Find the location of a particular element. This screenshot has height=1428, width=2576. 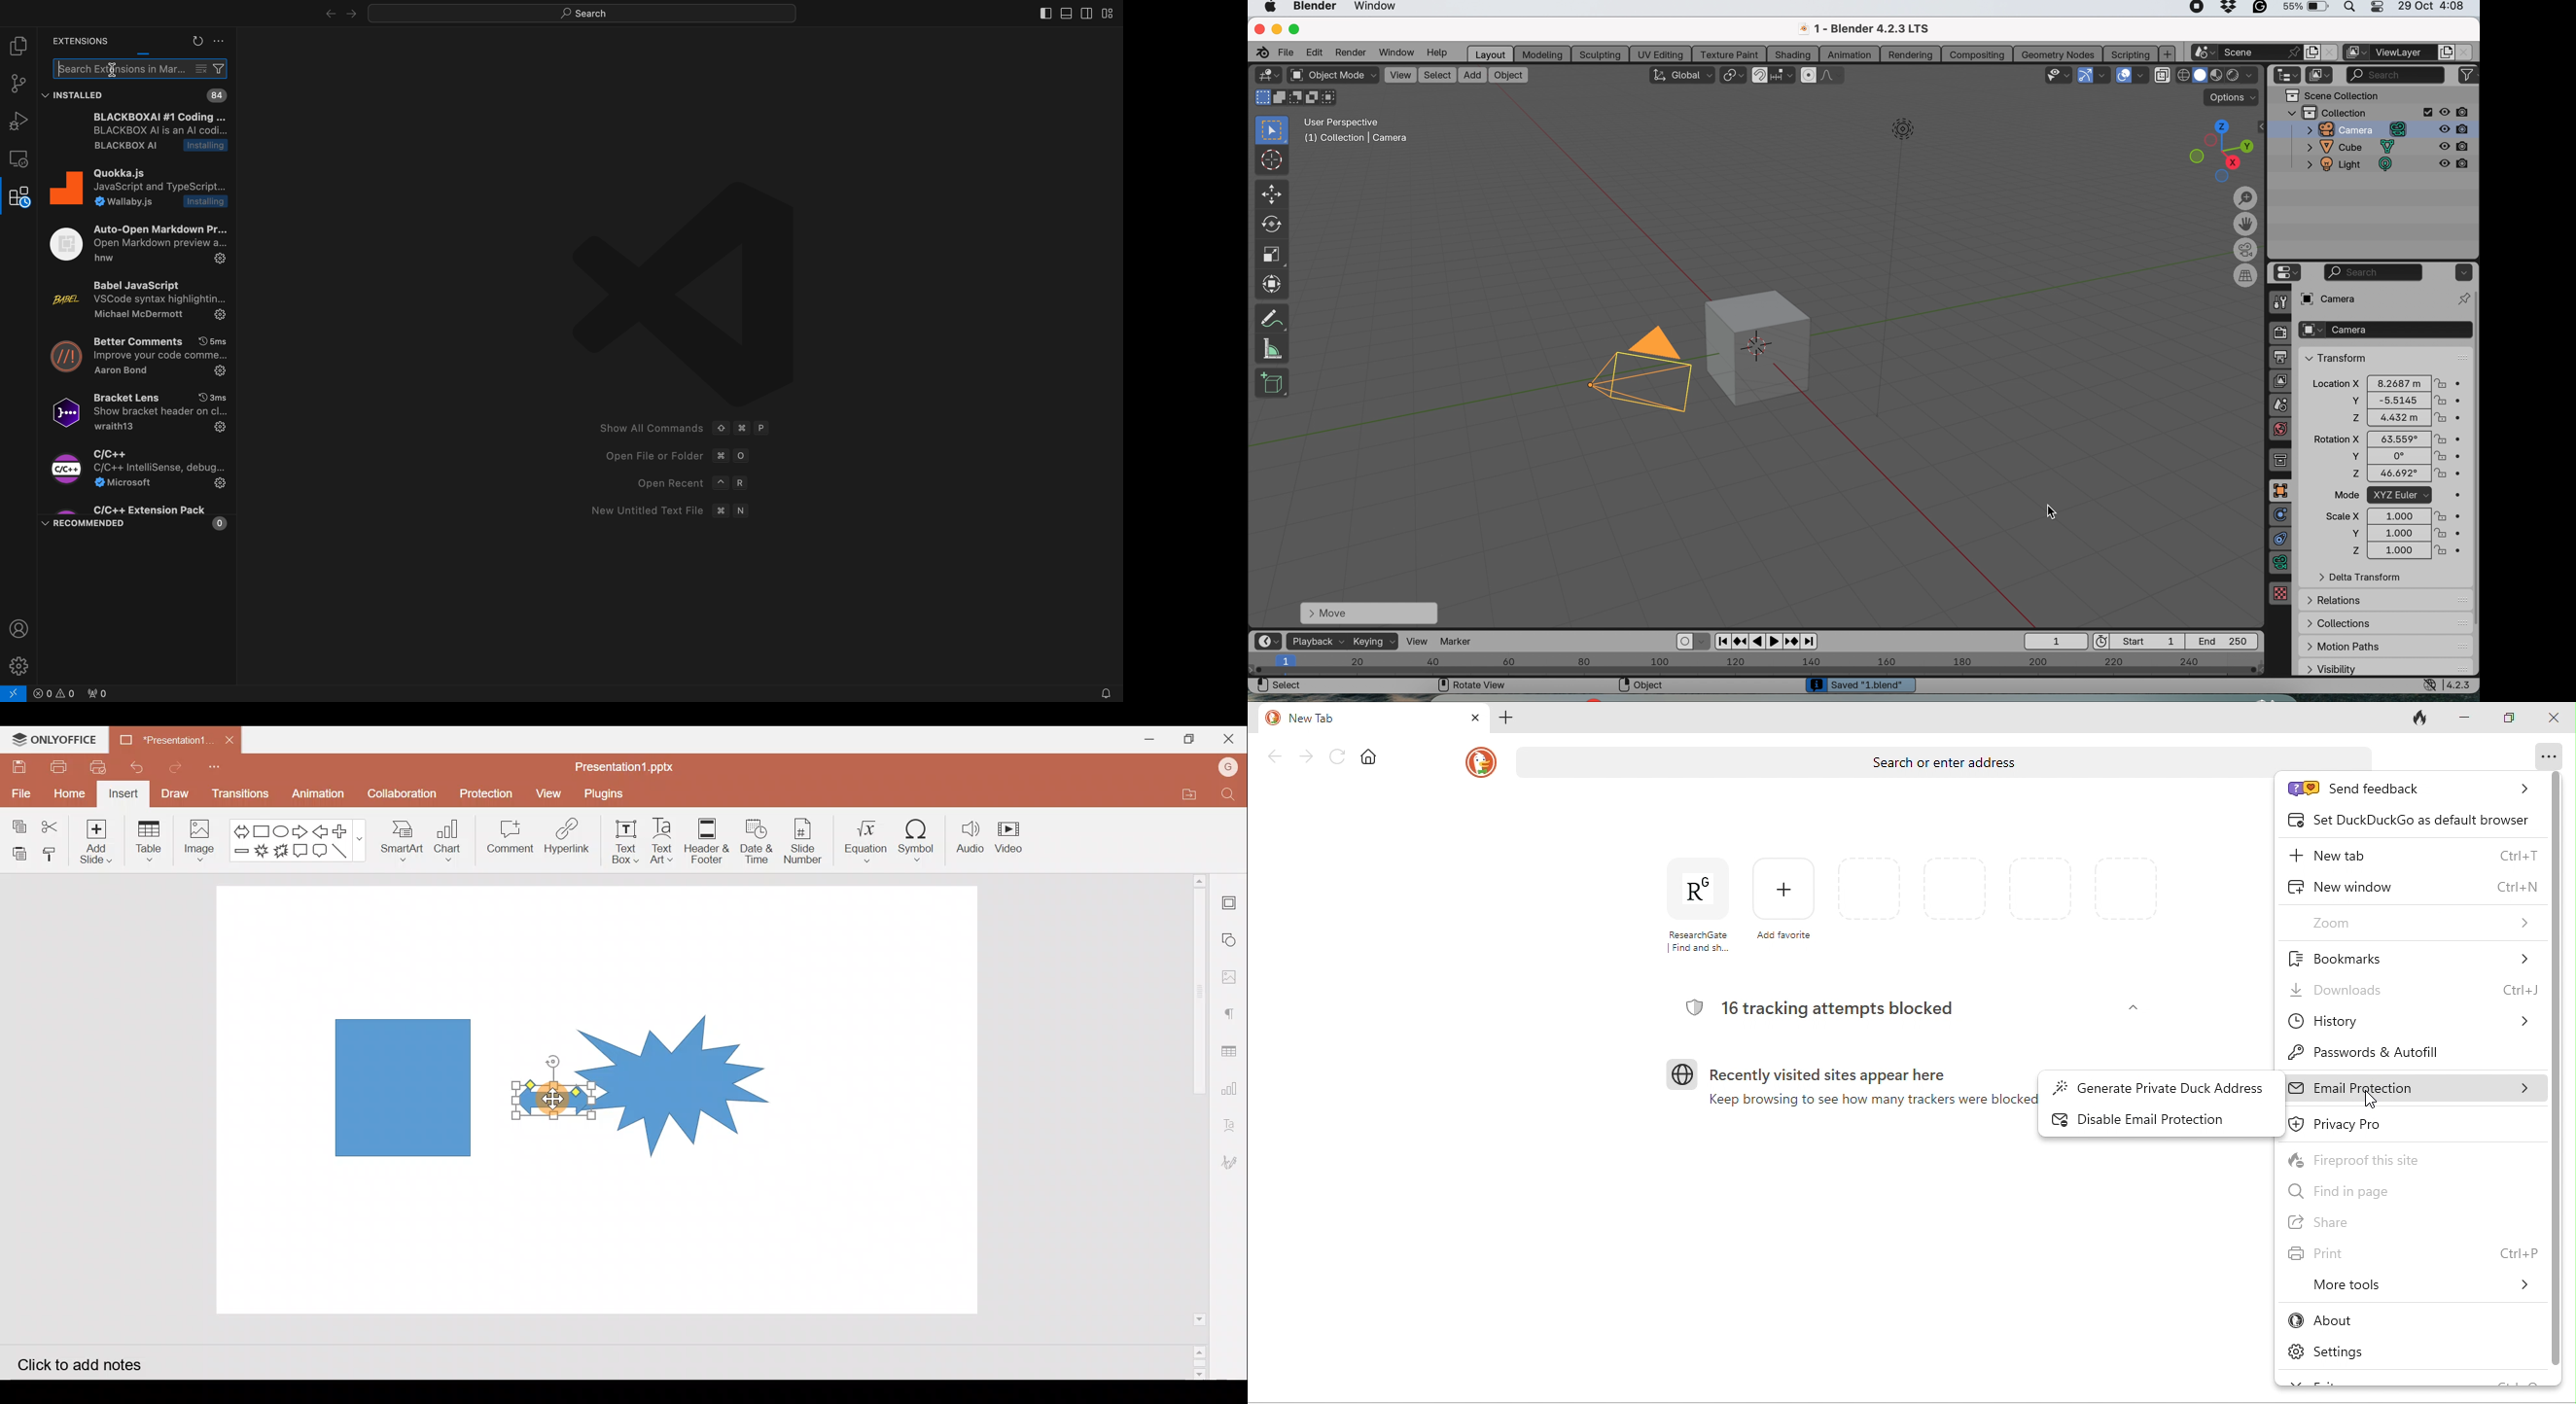

Comment is located at coordinates (511, 839).